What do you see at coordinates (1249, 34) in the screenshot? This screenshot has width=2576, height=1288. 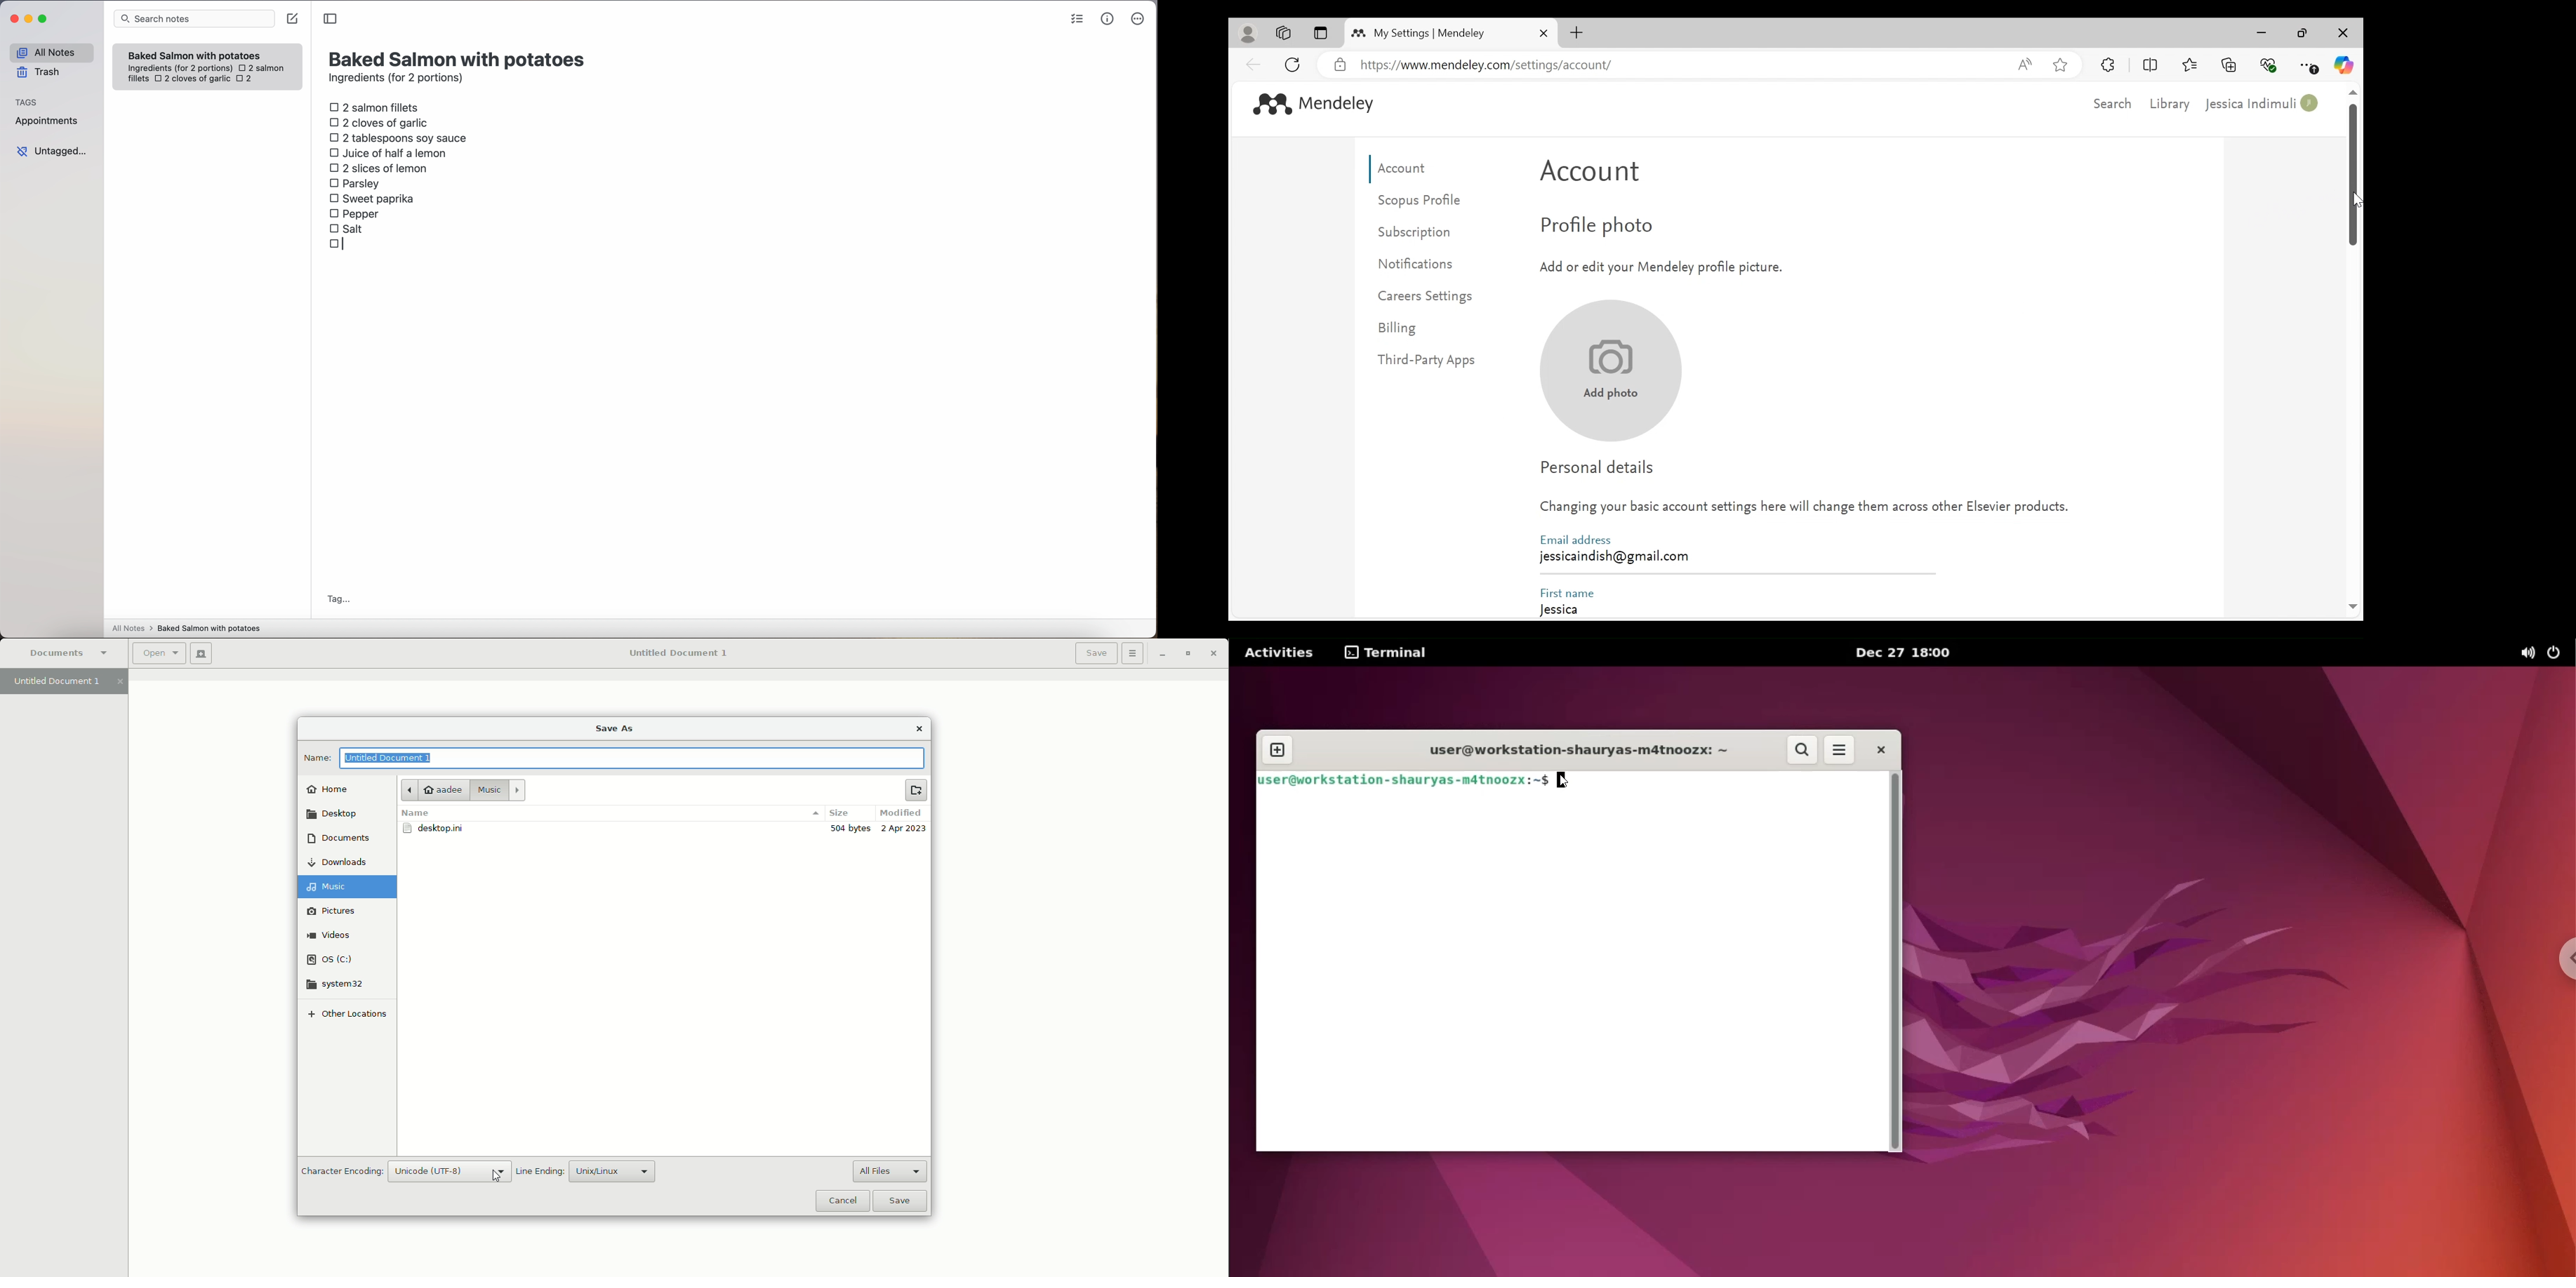 I see `personal` at bounding box center [1249, 34].